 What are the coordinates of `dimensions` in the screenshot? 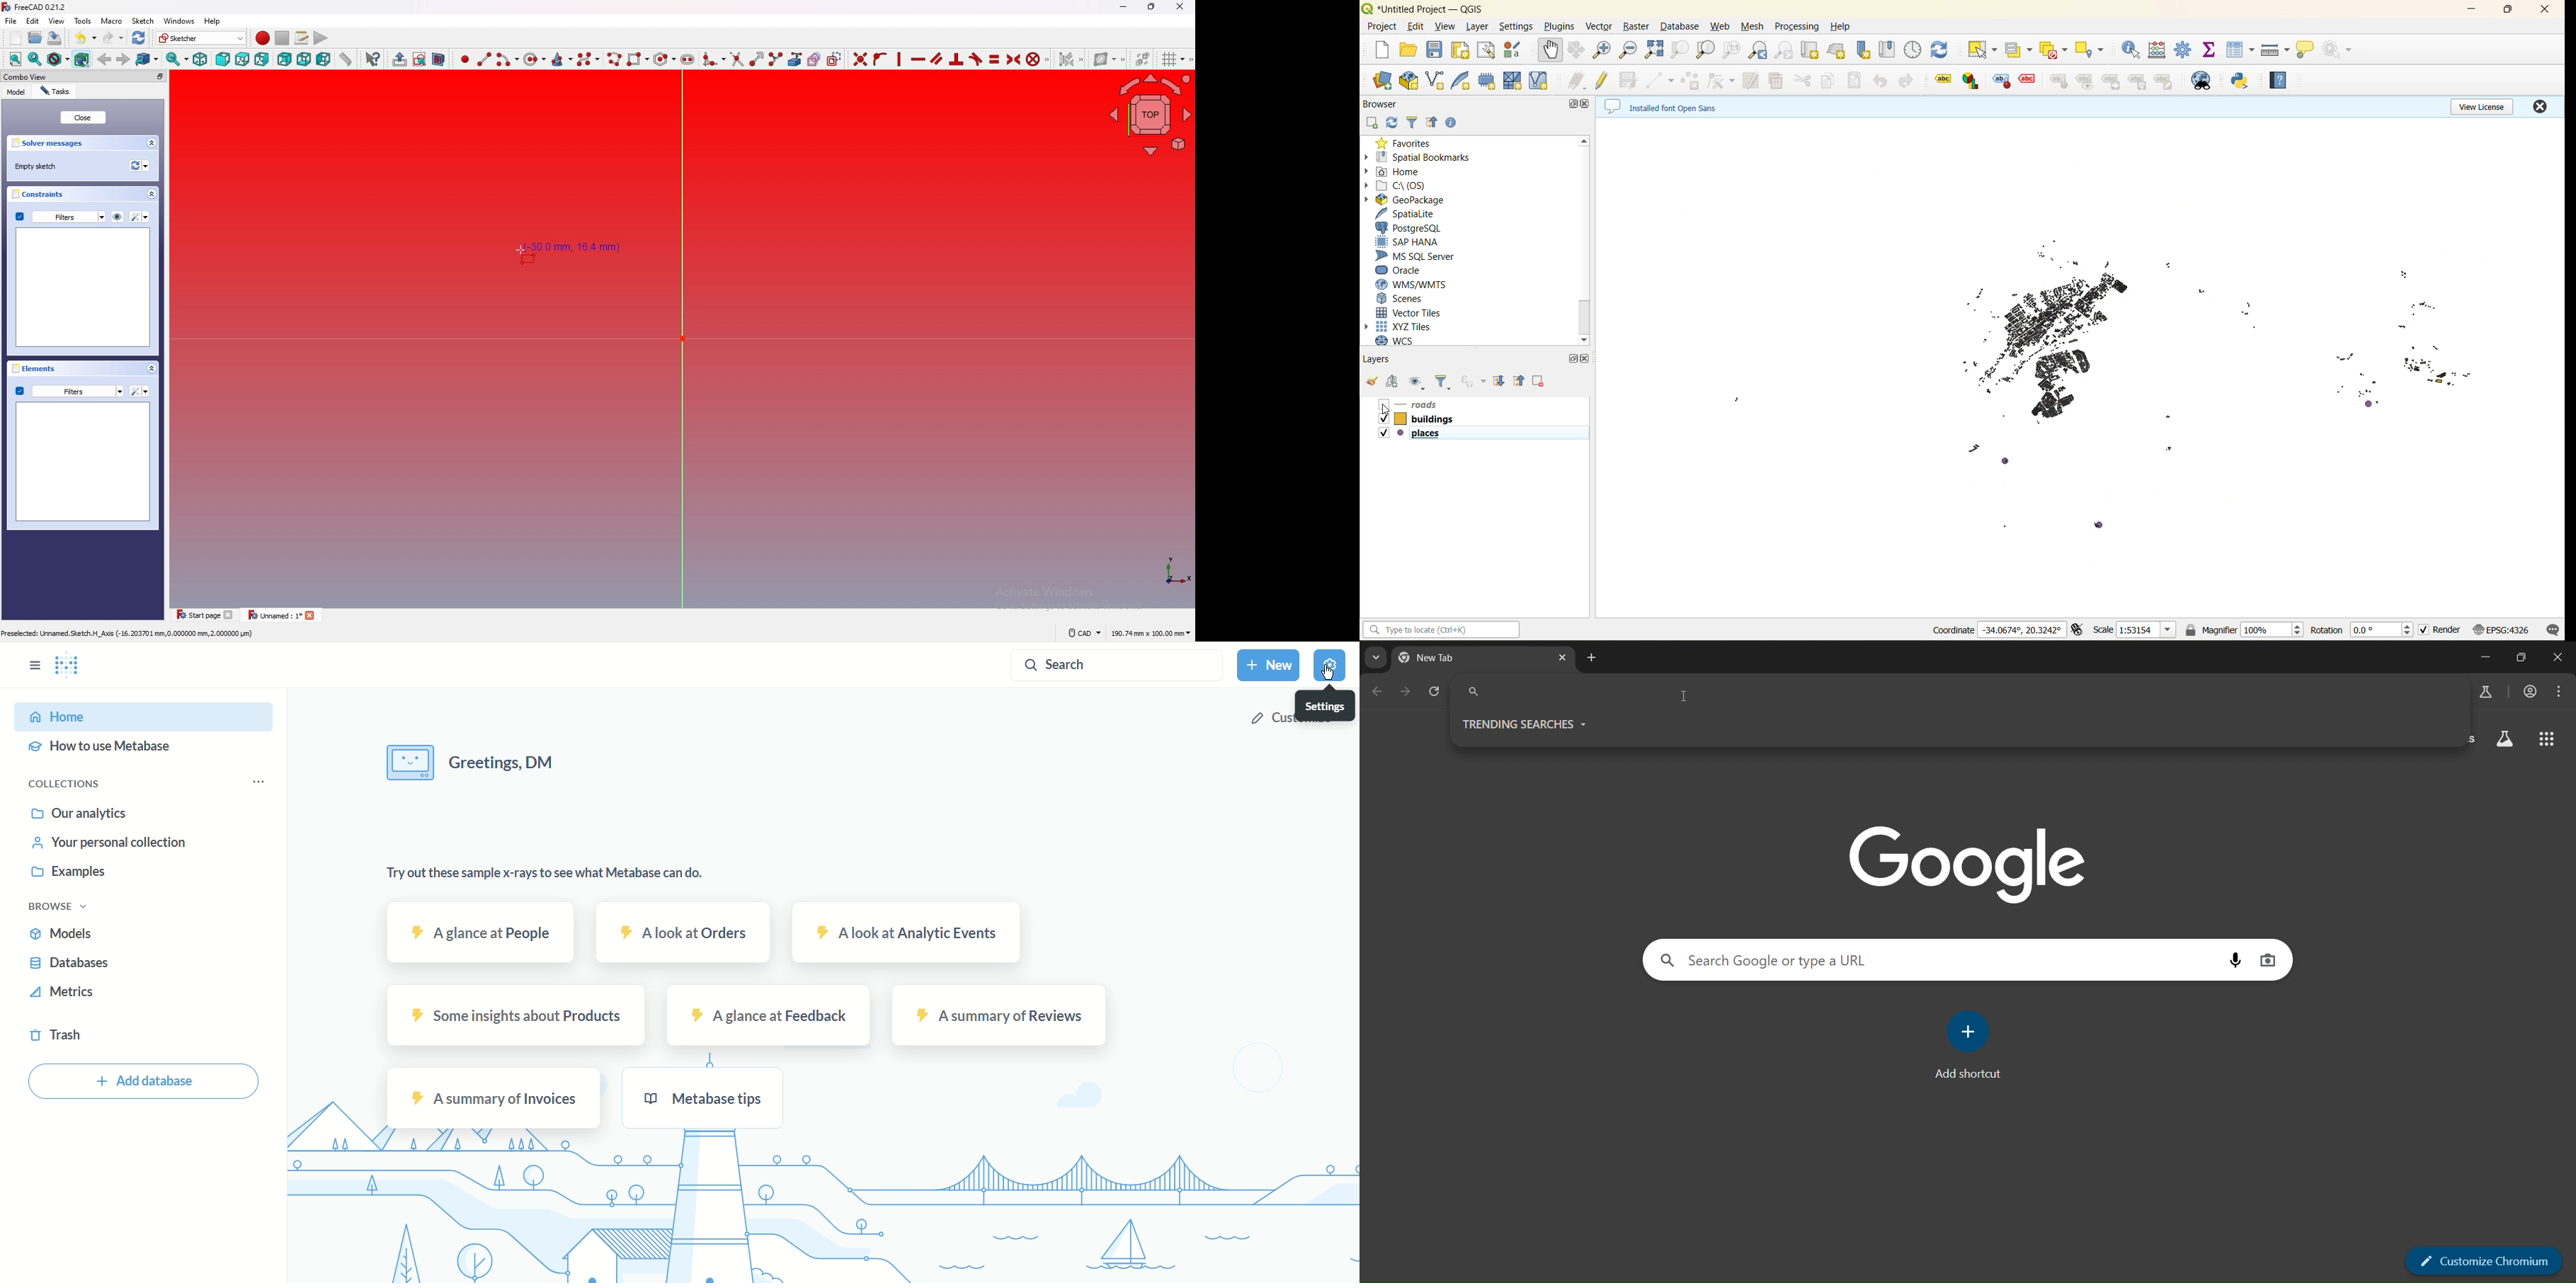 It's located at (1151, 633).